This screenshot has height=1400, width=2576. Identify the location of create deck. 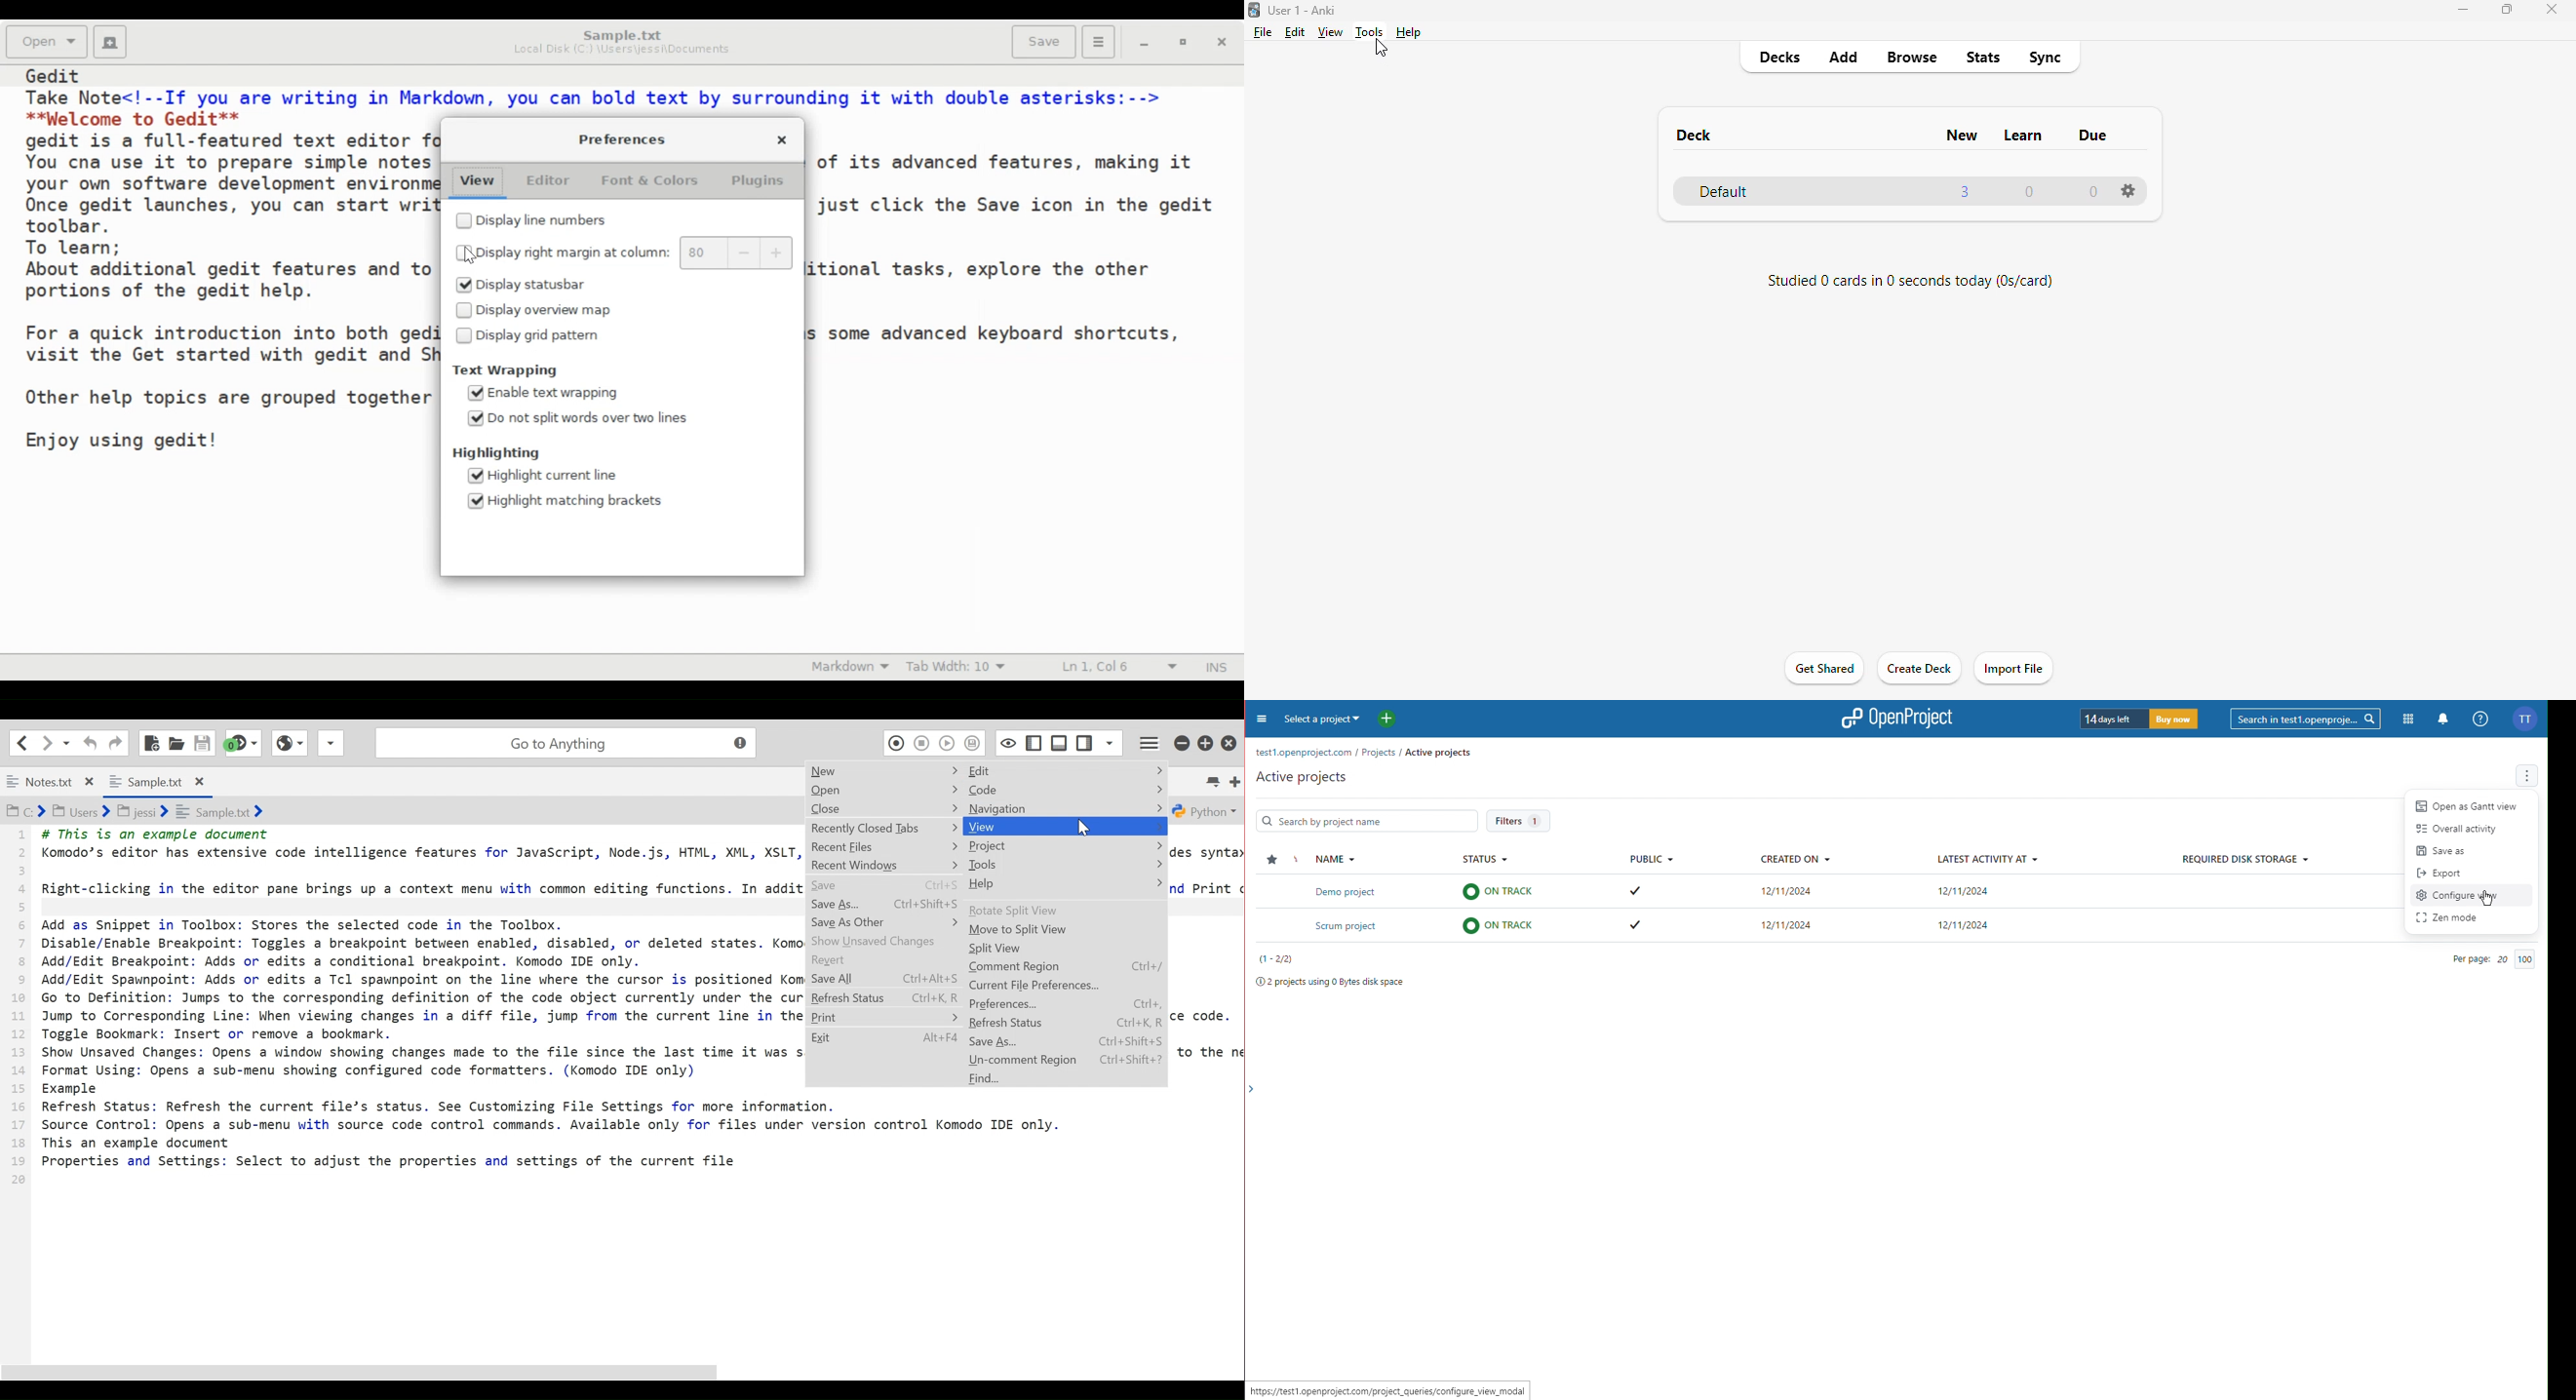
(1920, 668).